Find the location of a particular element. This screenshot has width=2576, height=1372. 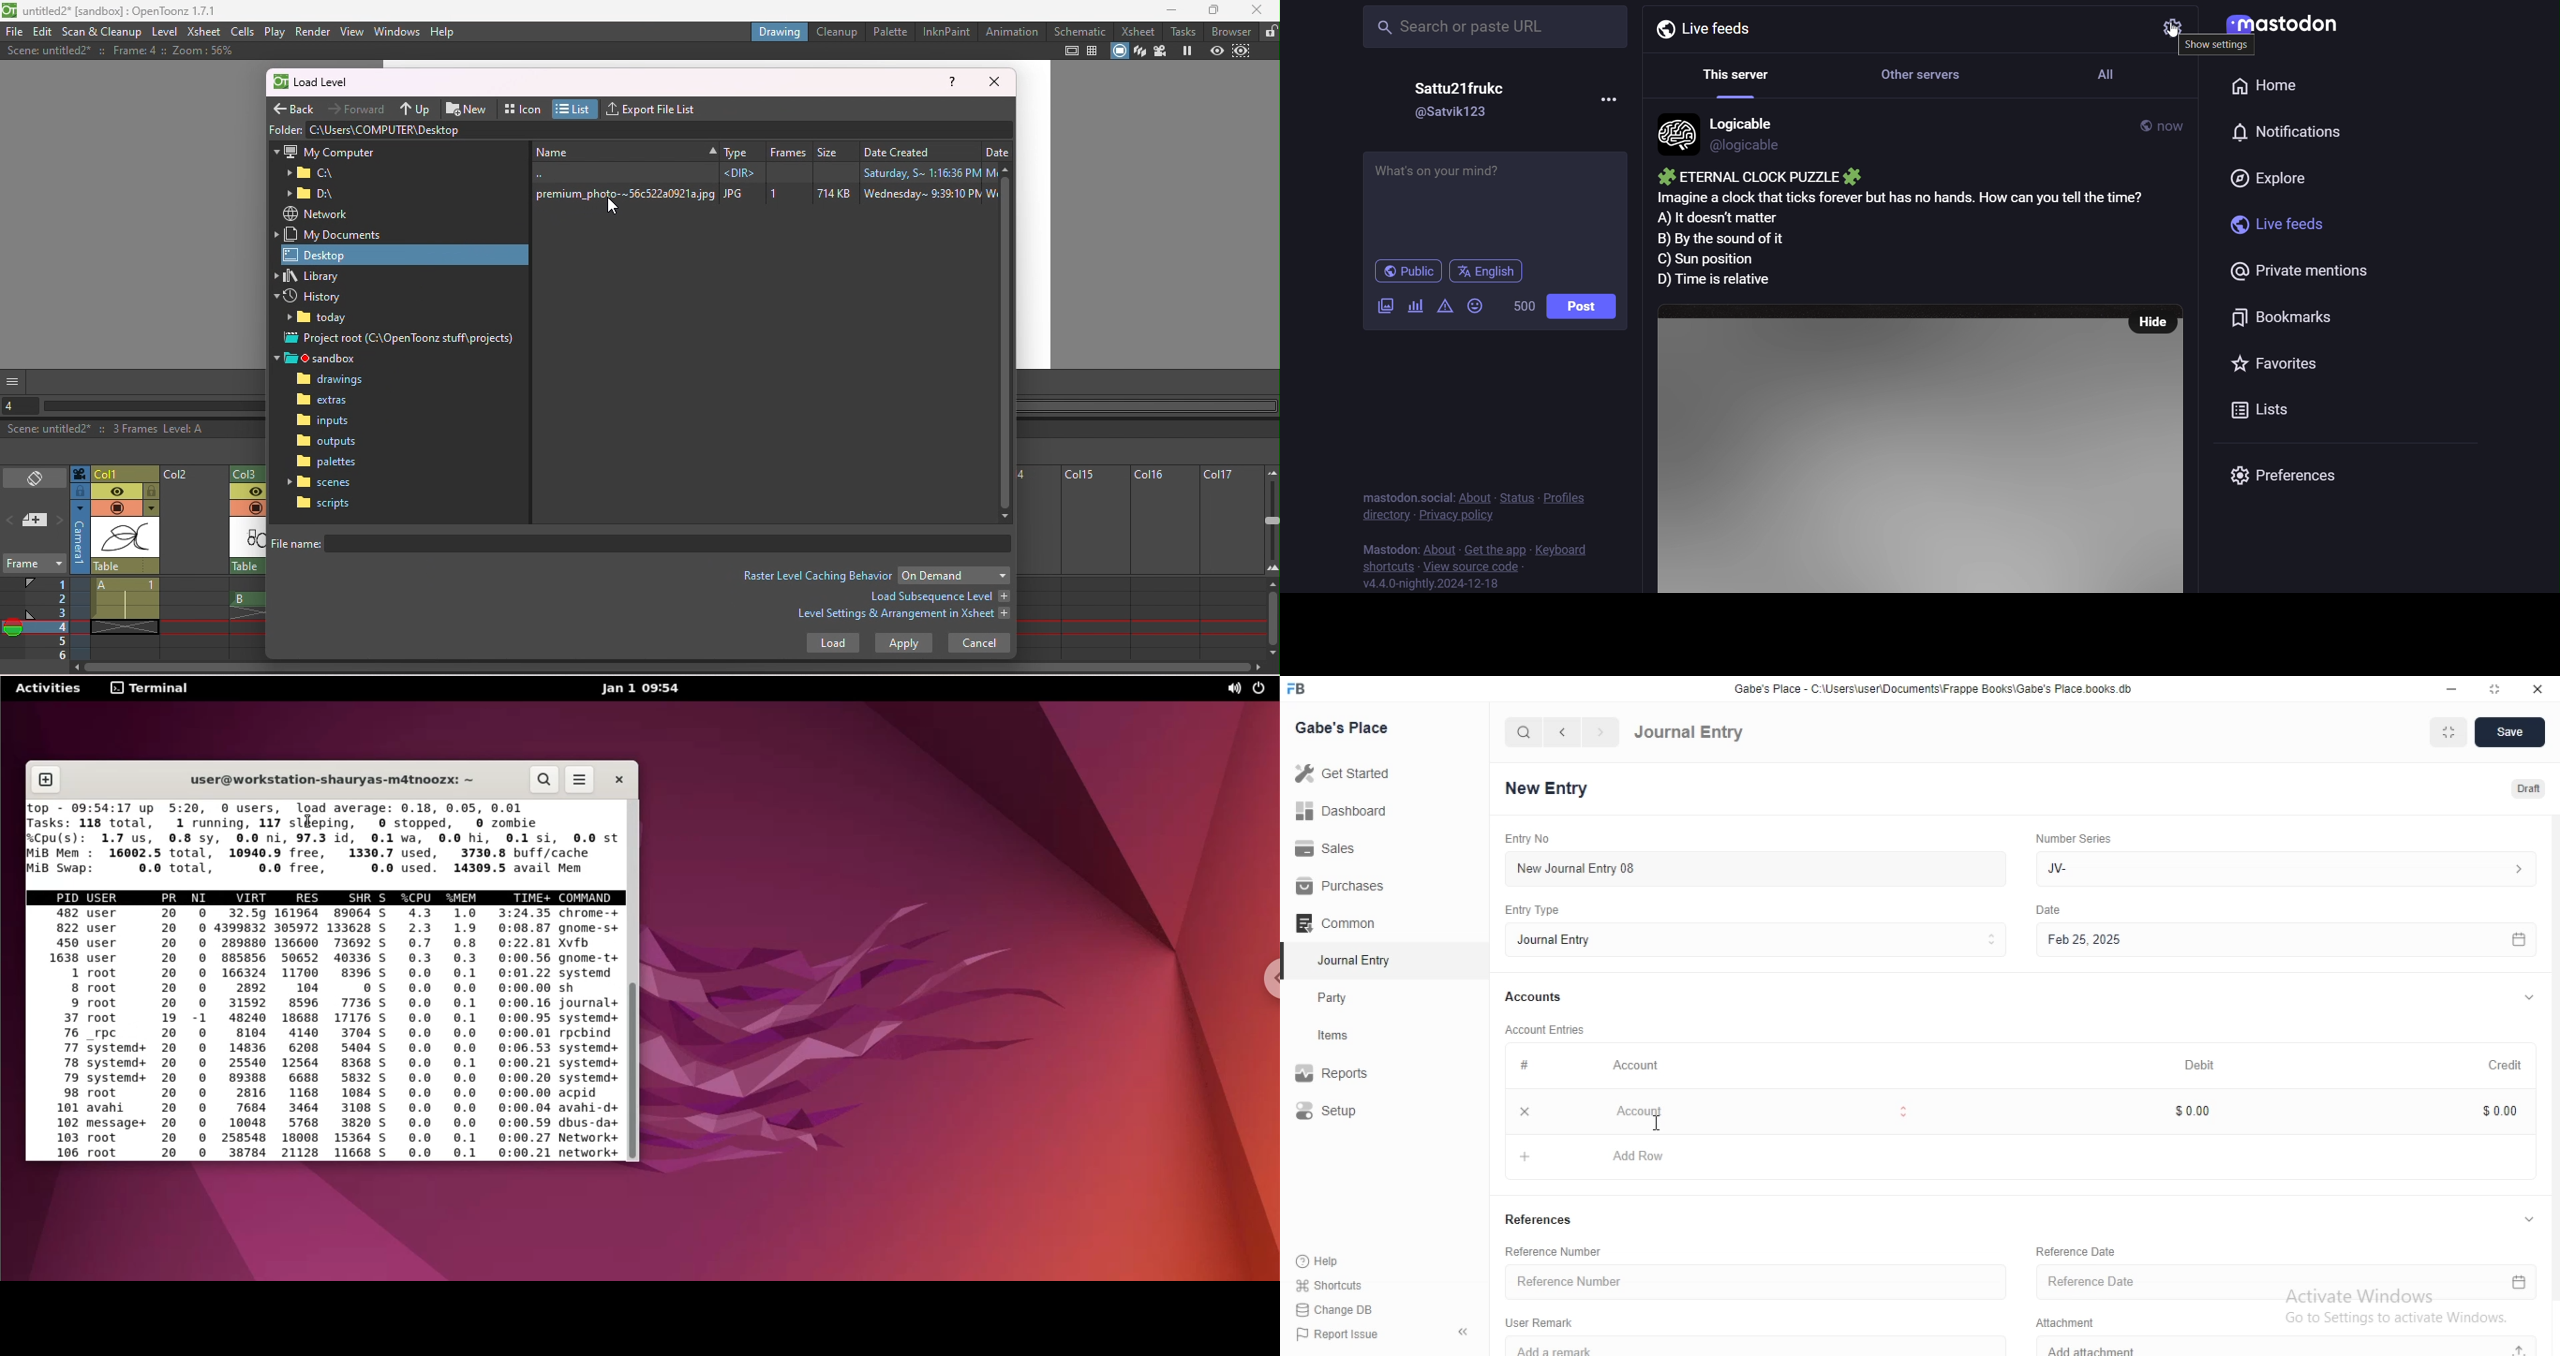

keyboard is located at coordinates (1563, 548).